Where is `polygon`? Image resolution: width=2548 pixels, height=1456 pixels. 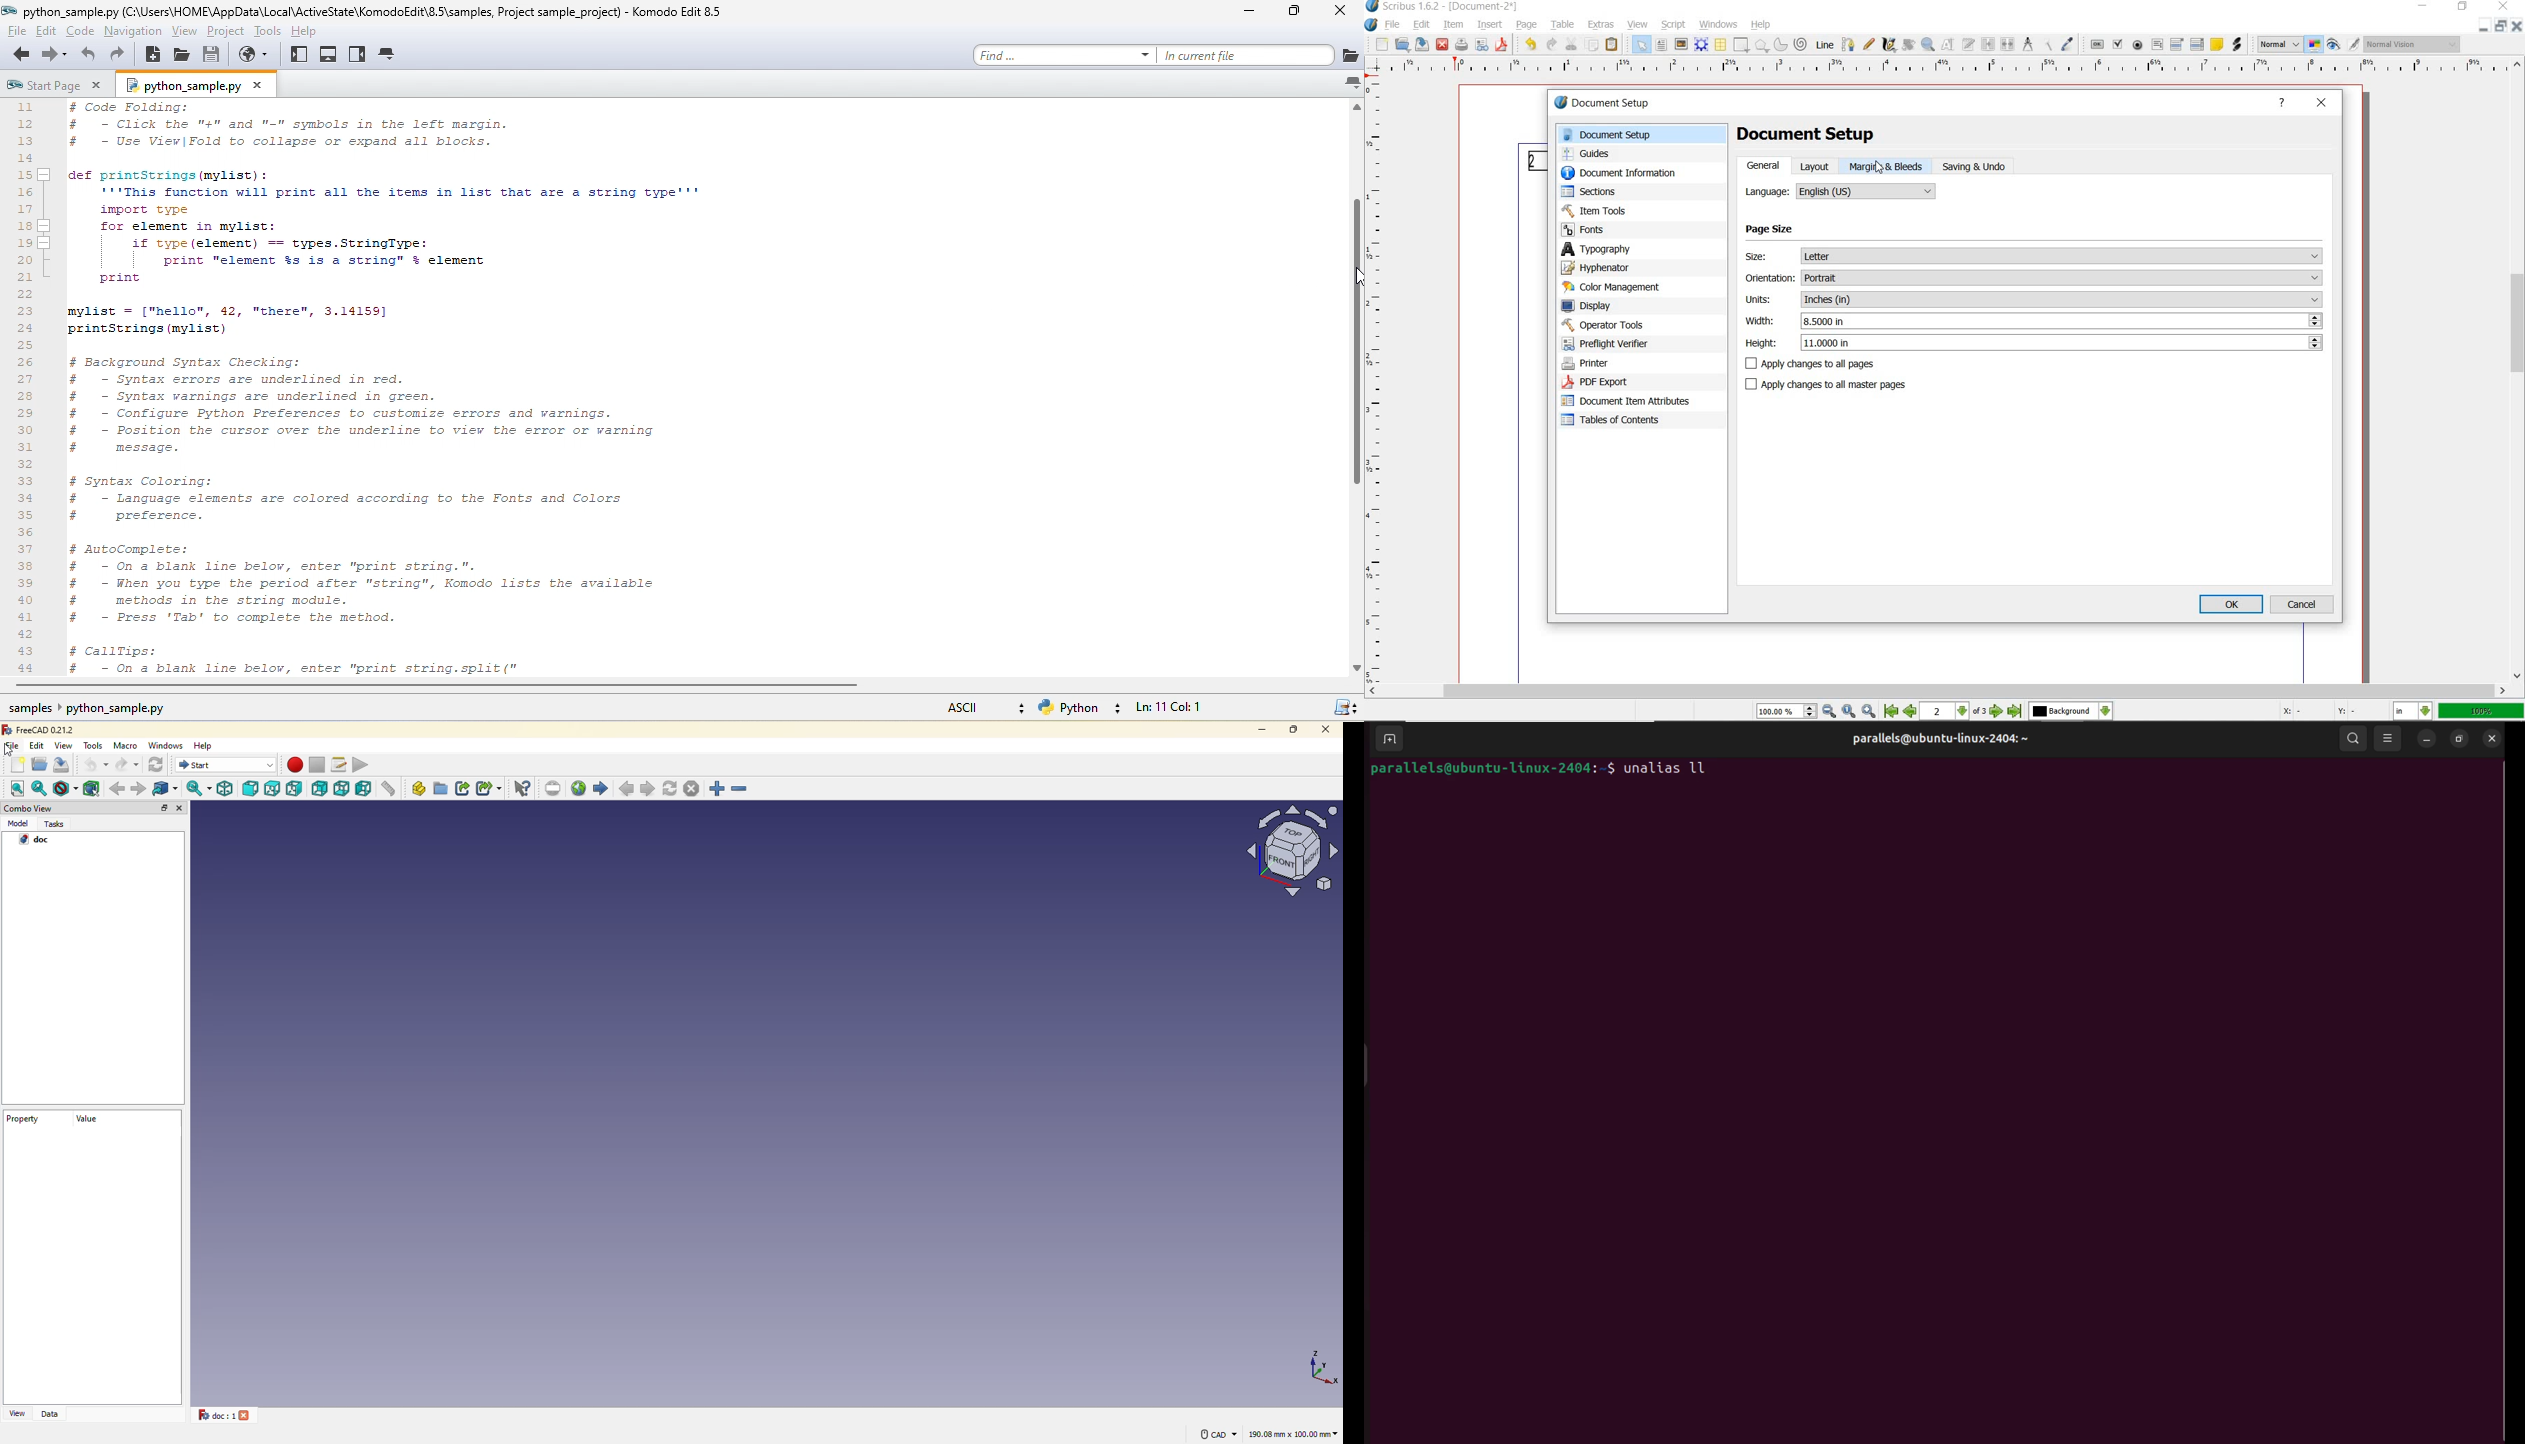 polygon is located at coordinates (1762, 46).